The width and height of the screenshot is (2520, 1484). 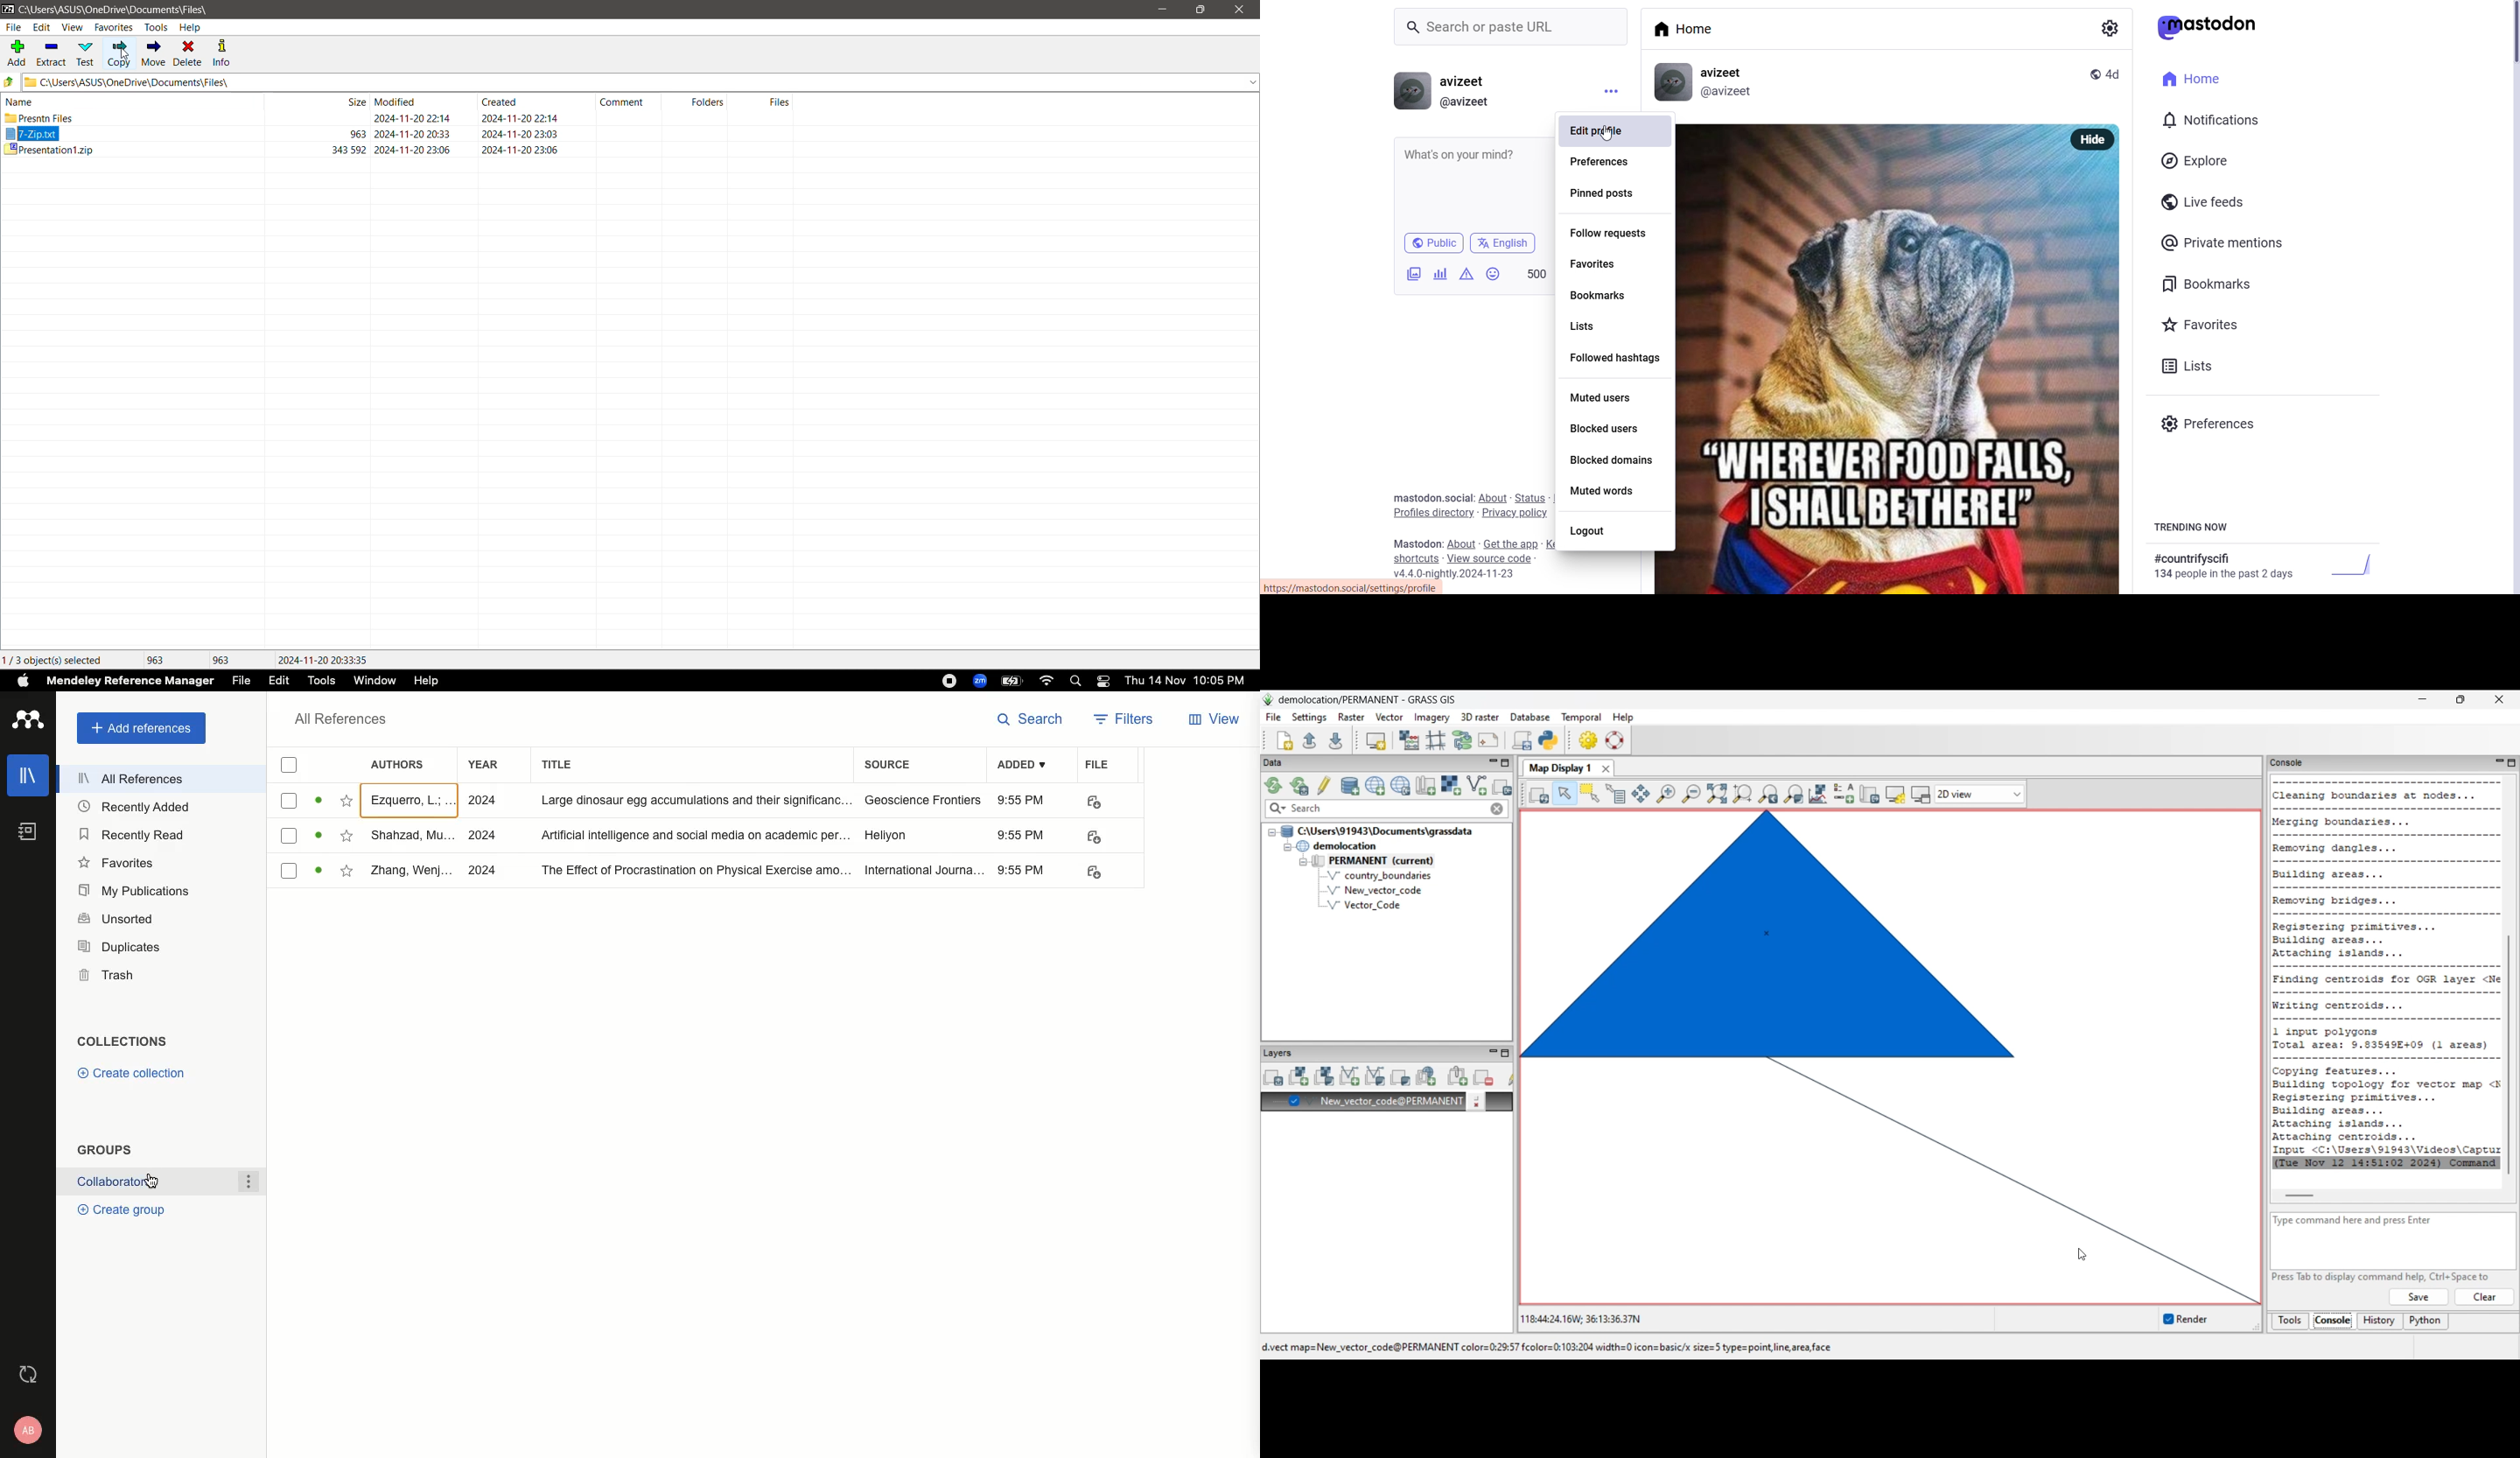 I want to click on read/unread, so click(x=320, y=870).